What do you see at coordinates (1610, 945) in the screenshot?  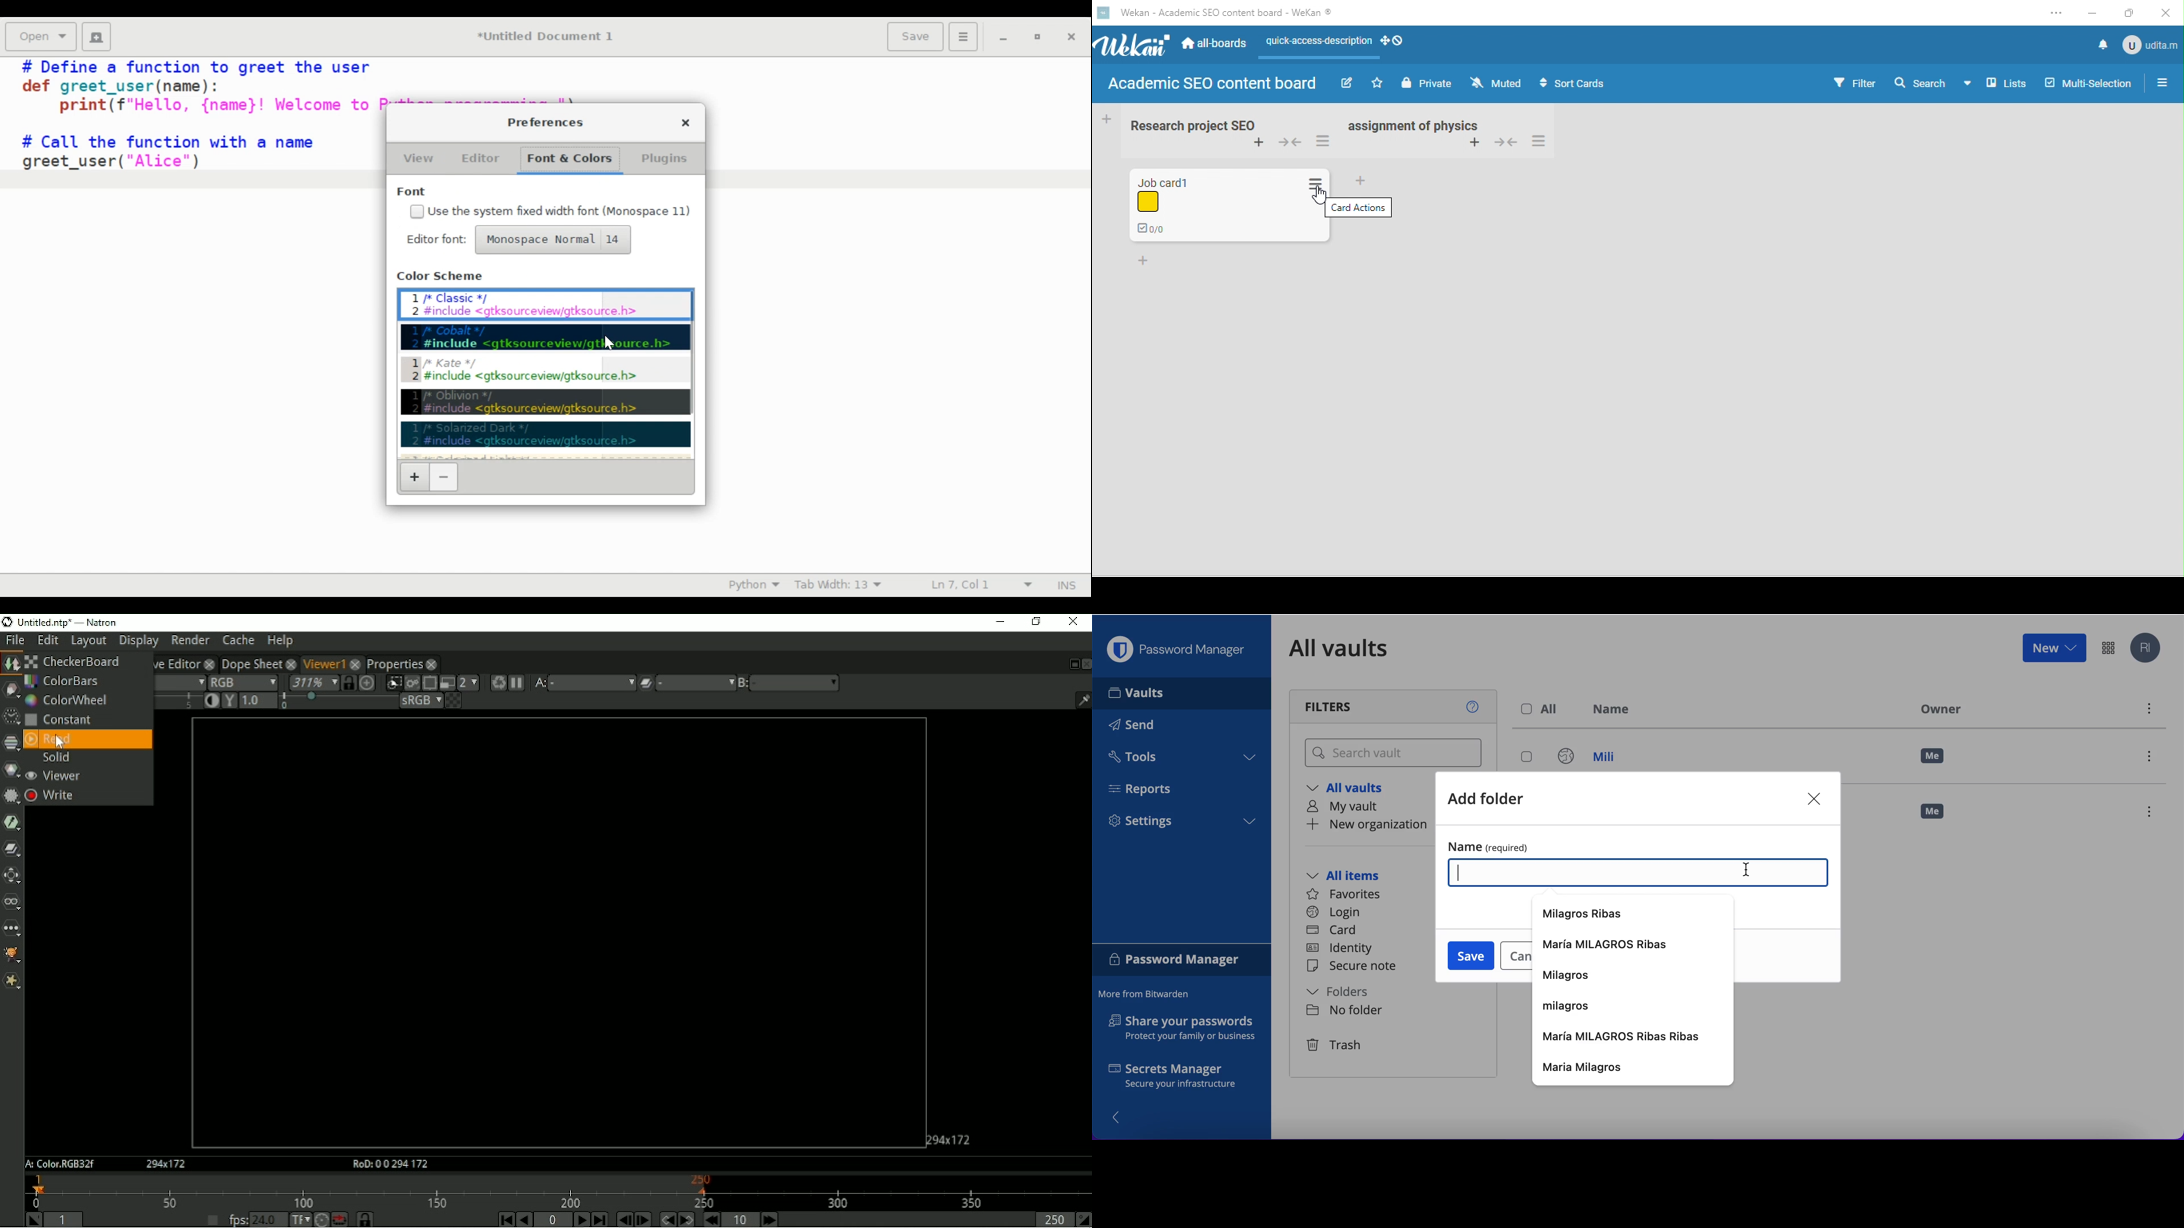 I see `maria milagros ribas` at bounding box center [1610, 945].